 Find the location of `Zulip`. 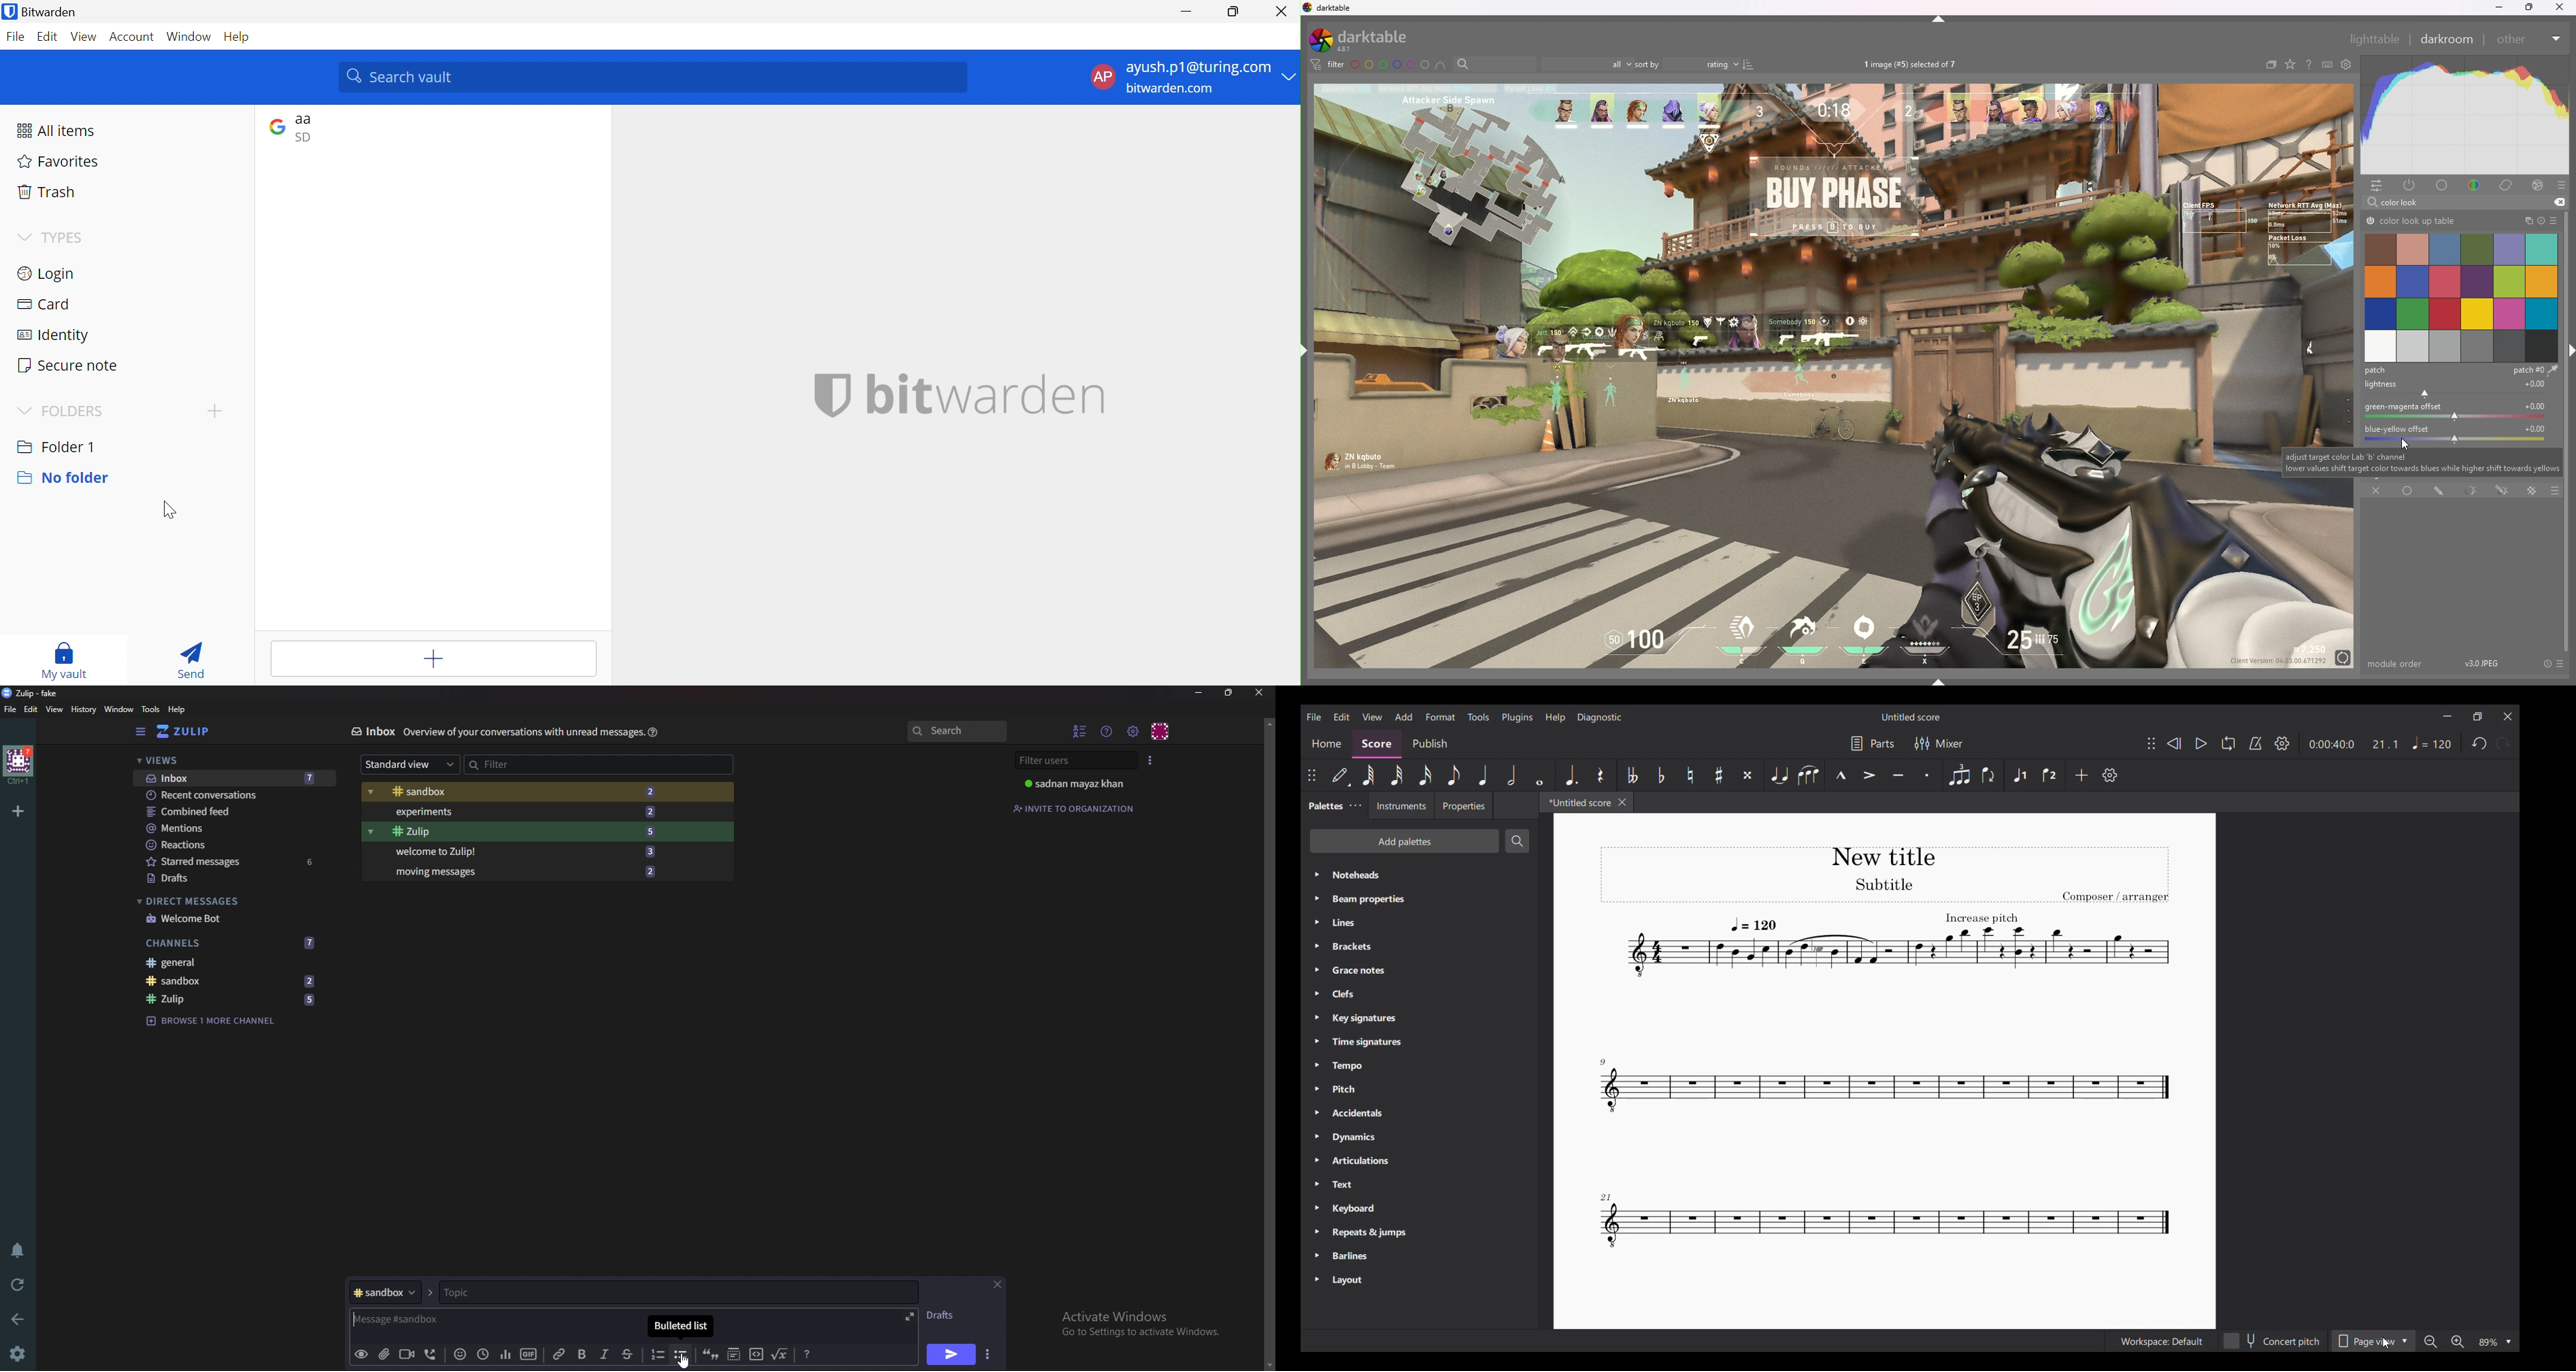

Zulip is located at coordinates (232, 1000).